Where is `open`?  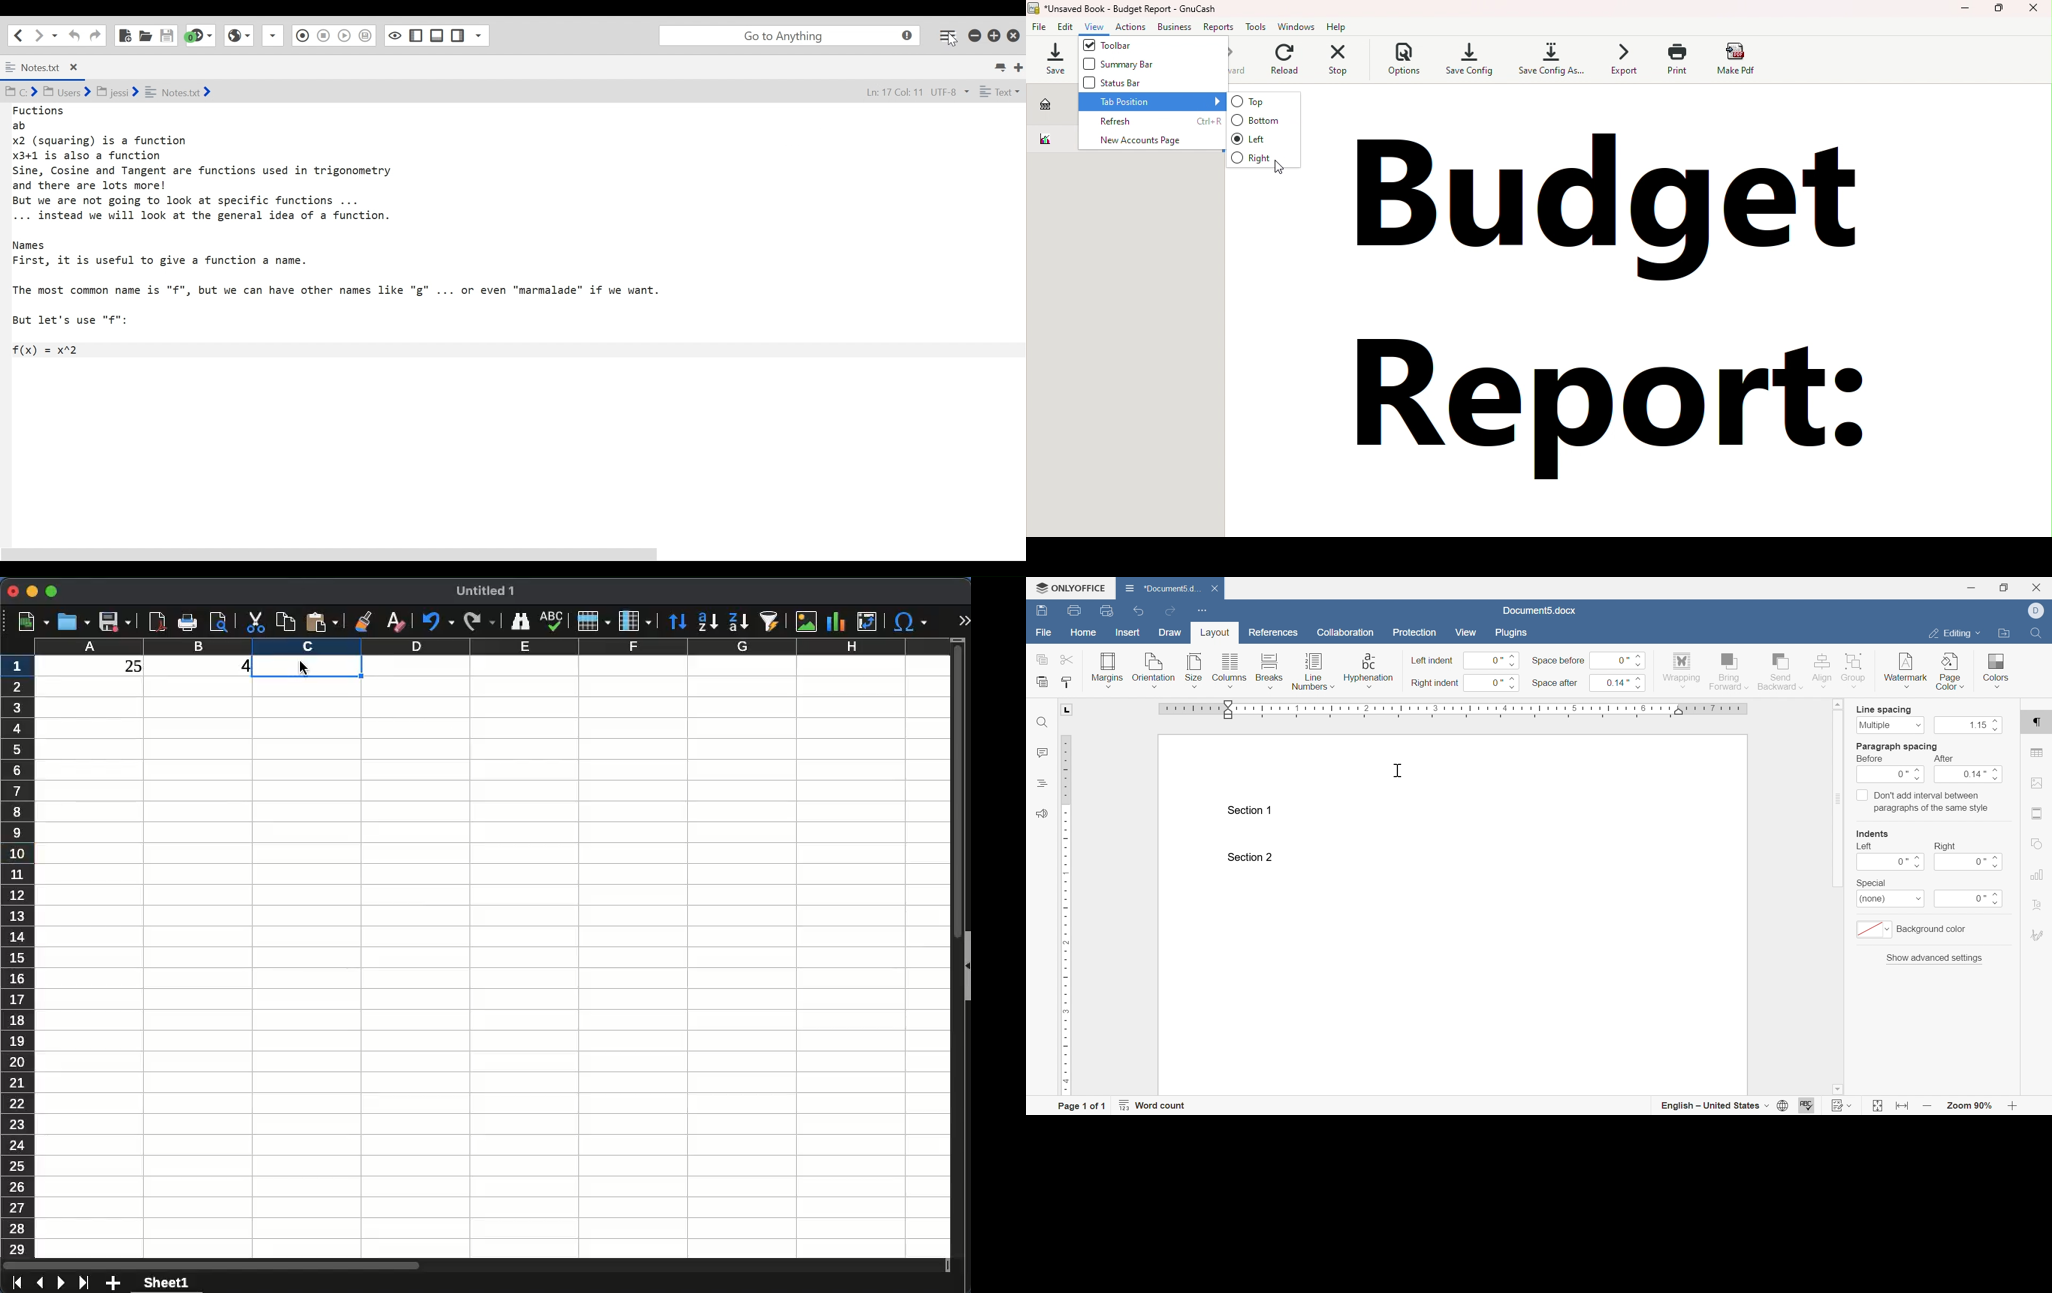 open is located at coordinates (74, 622).